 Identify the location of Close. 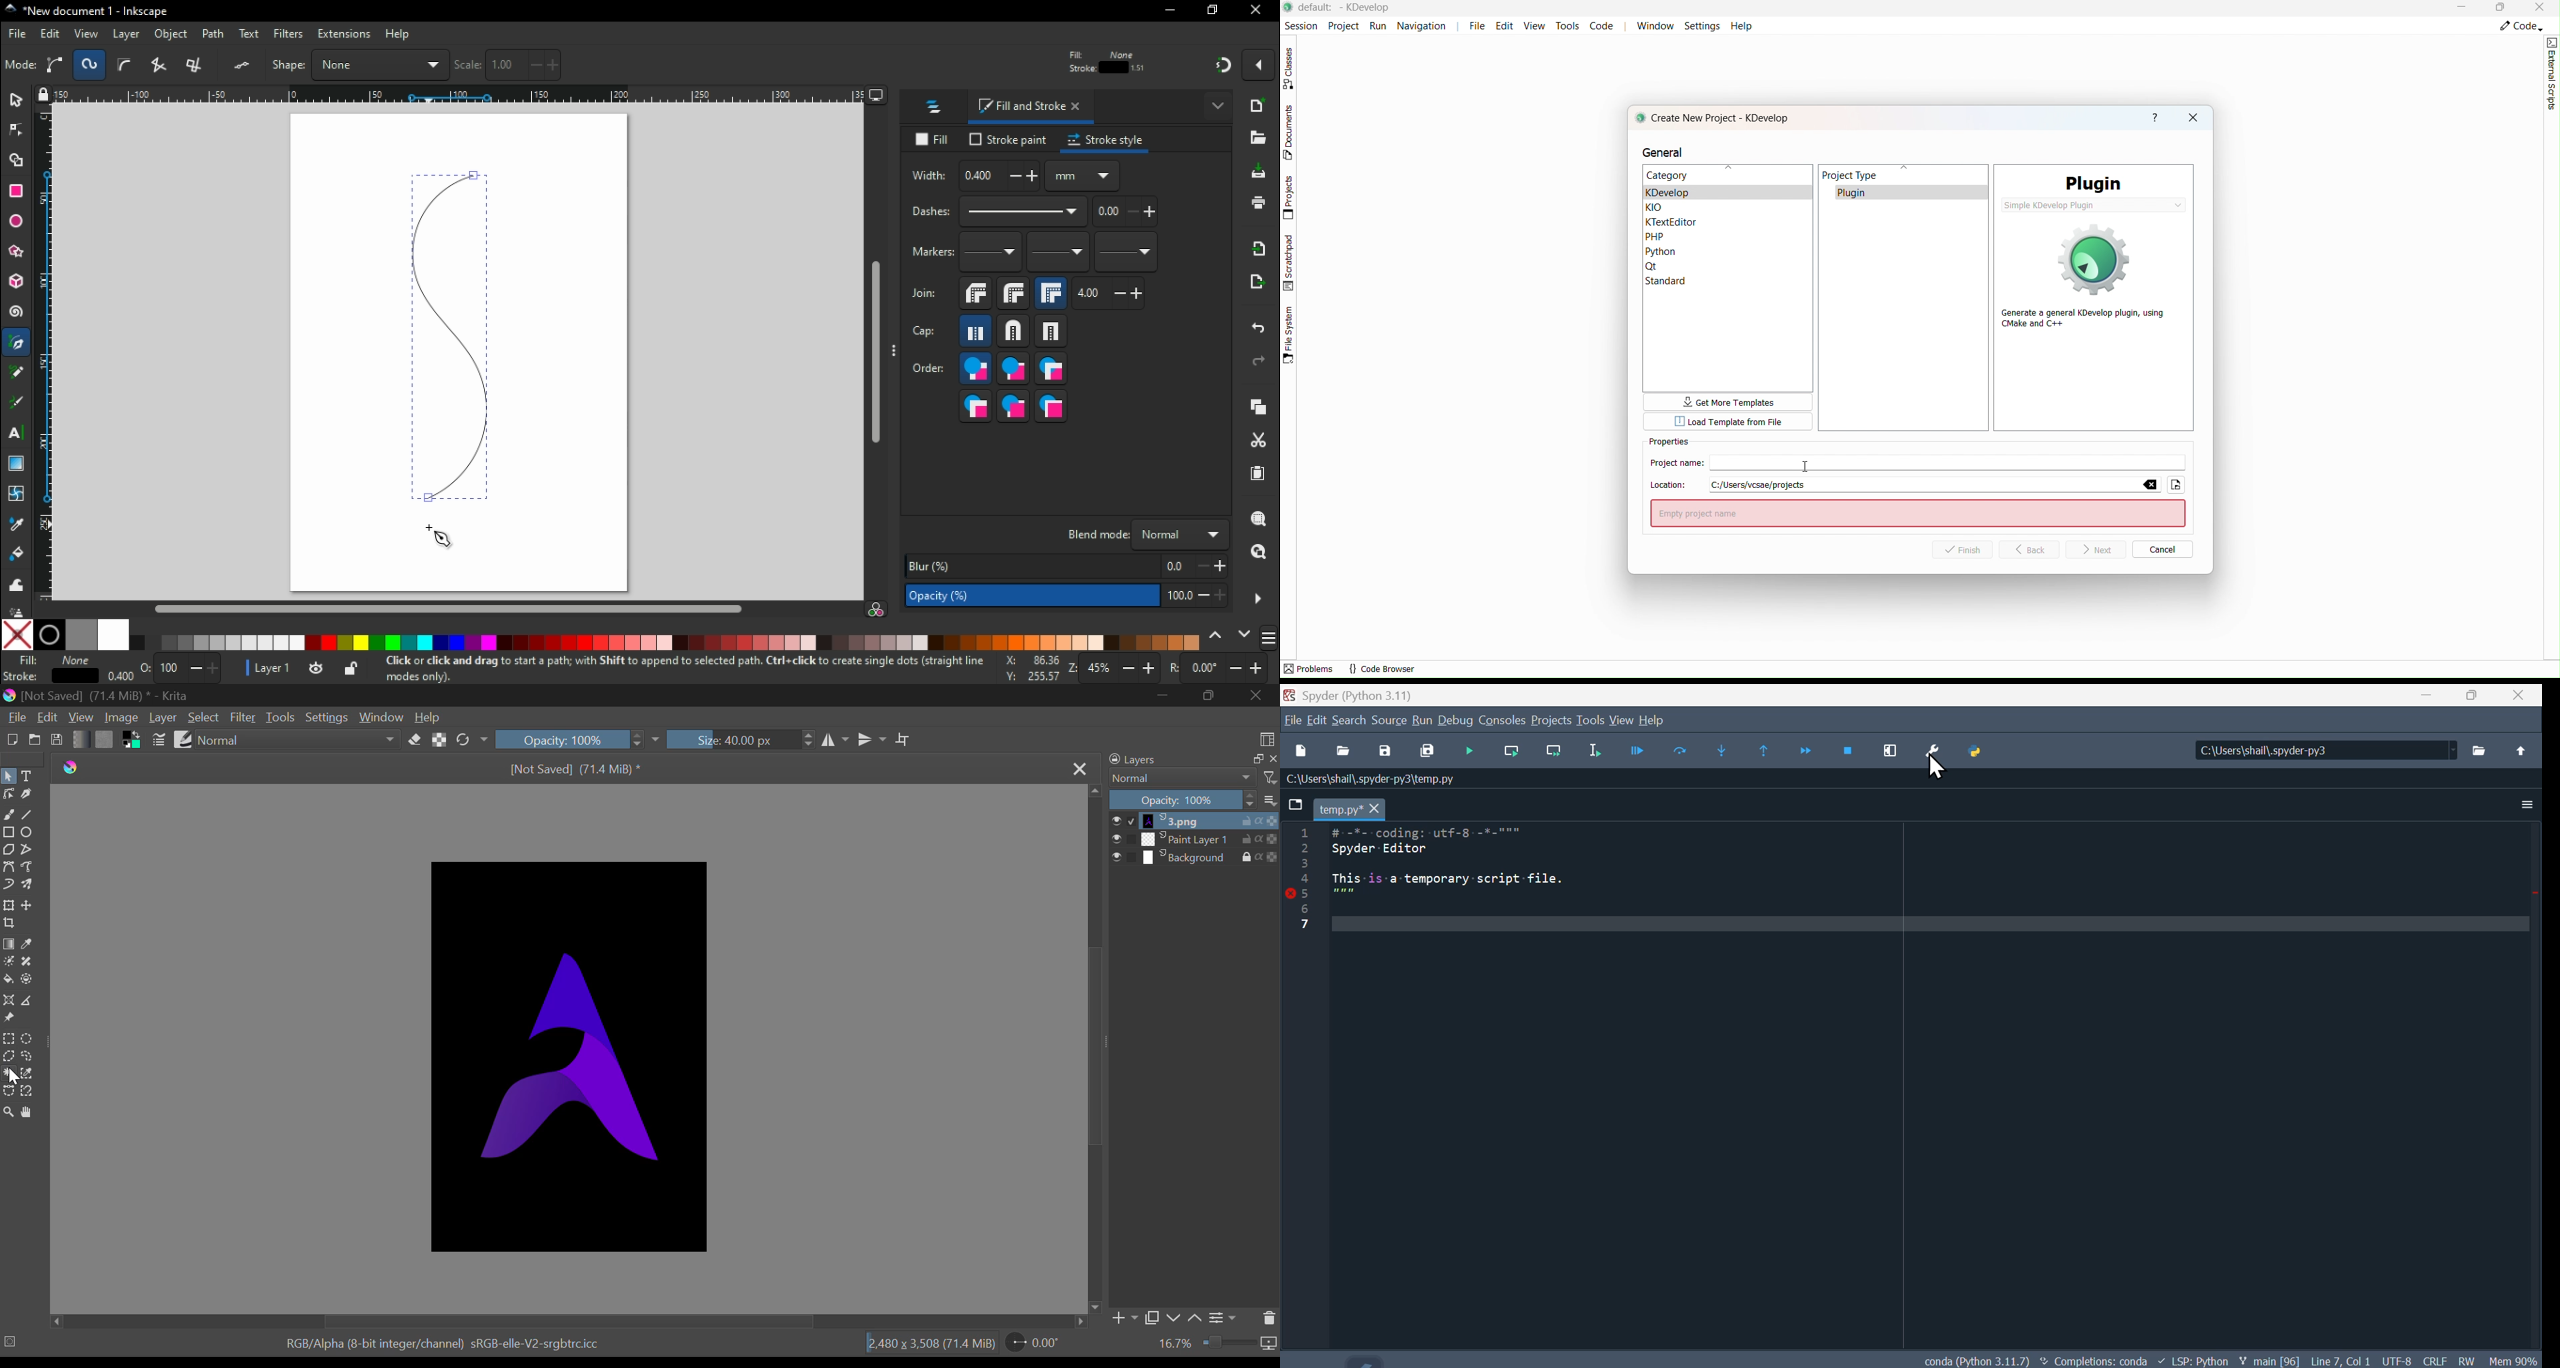
(1077, 772).